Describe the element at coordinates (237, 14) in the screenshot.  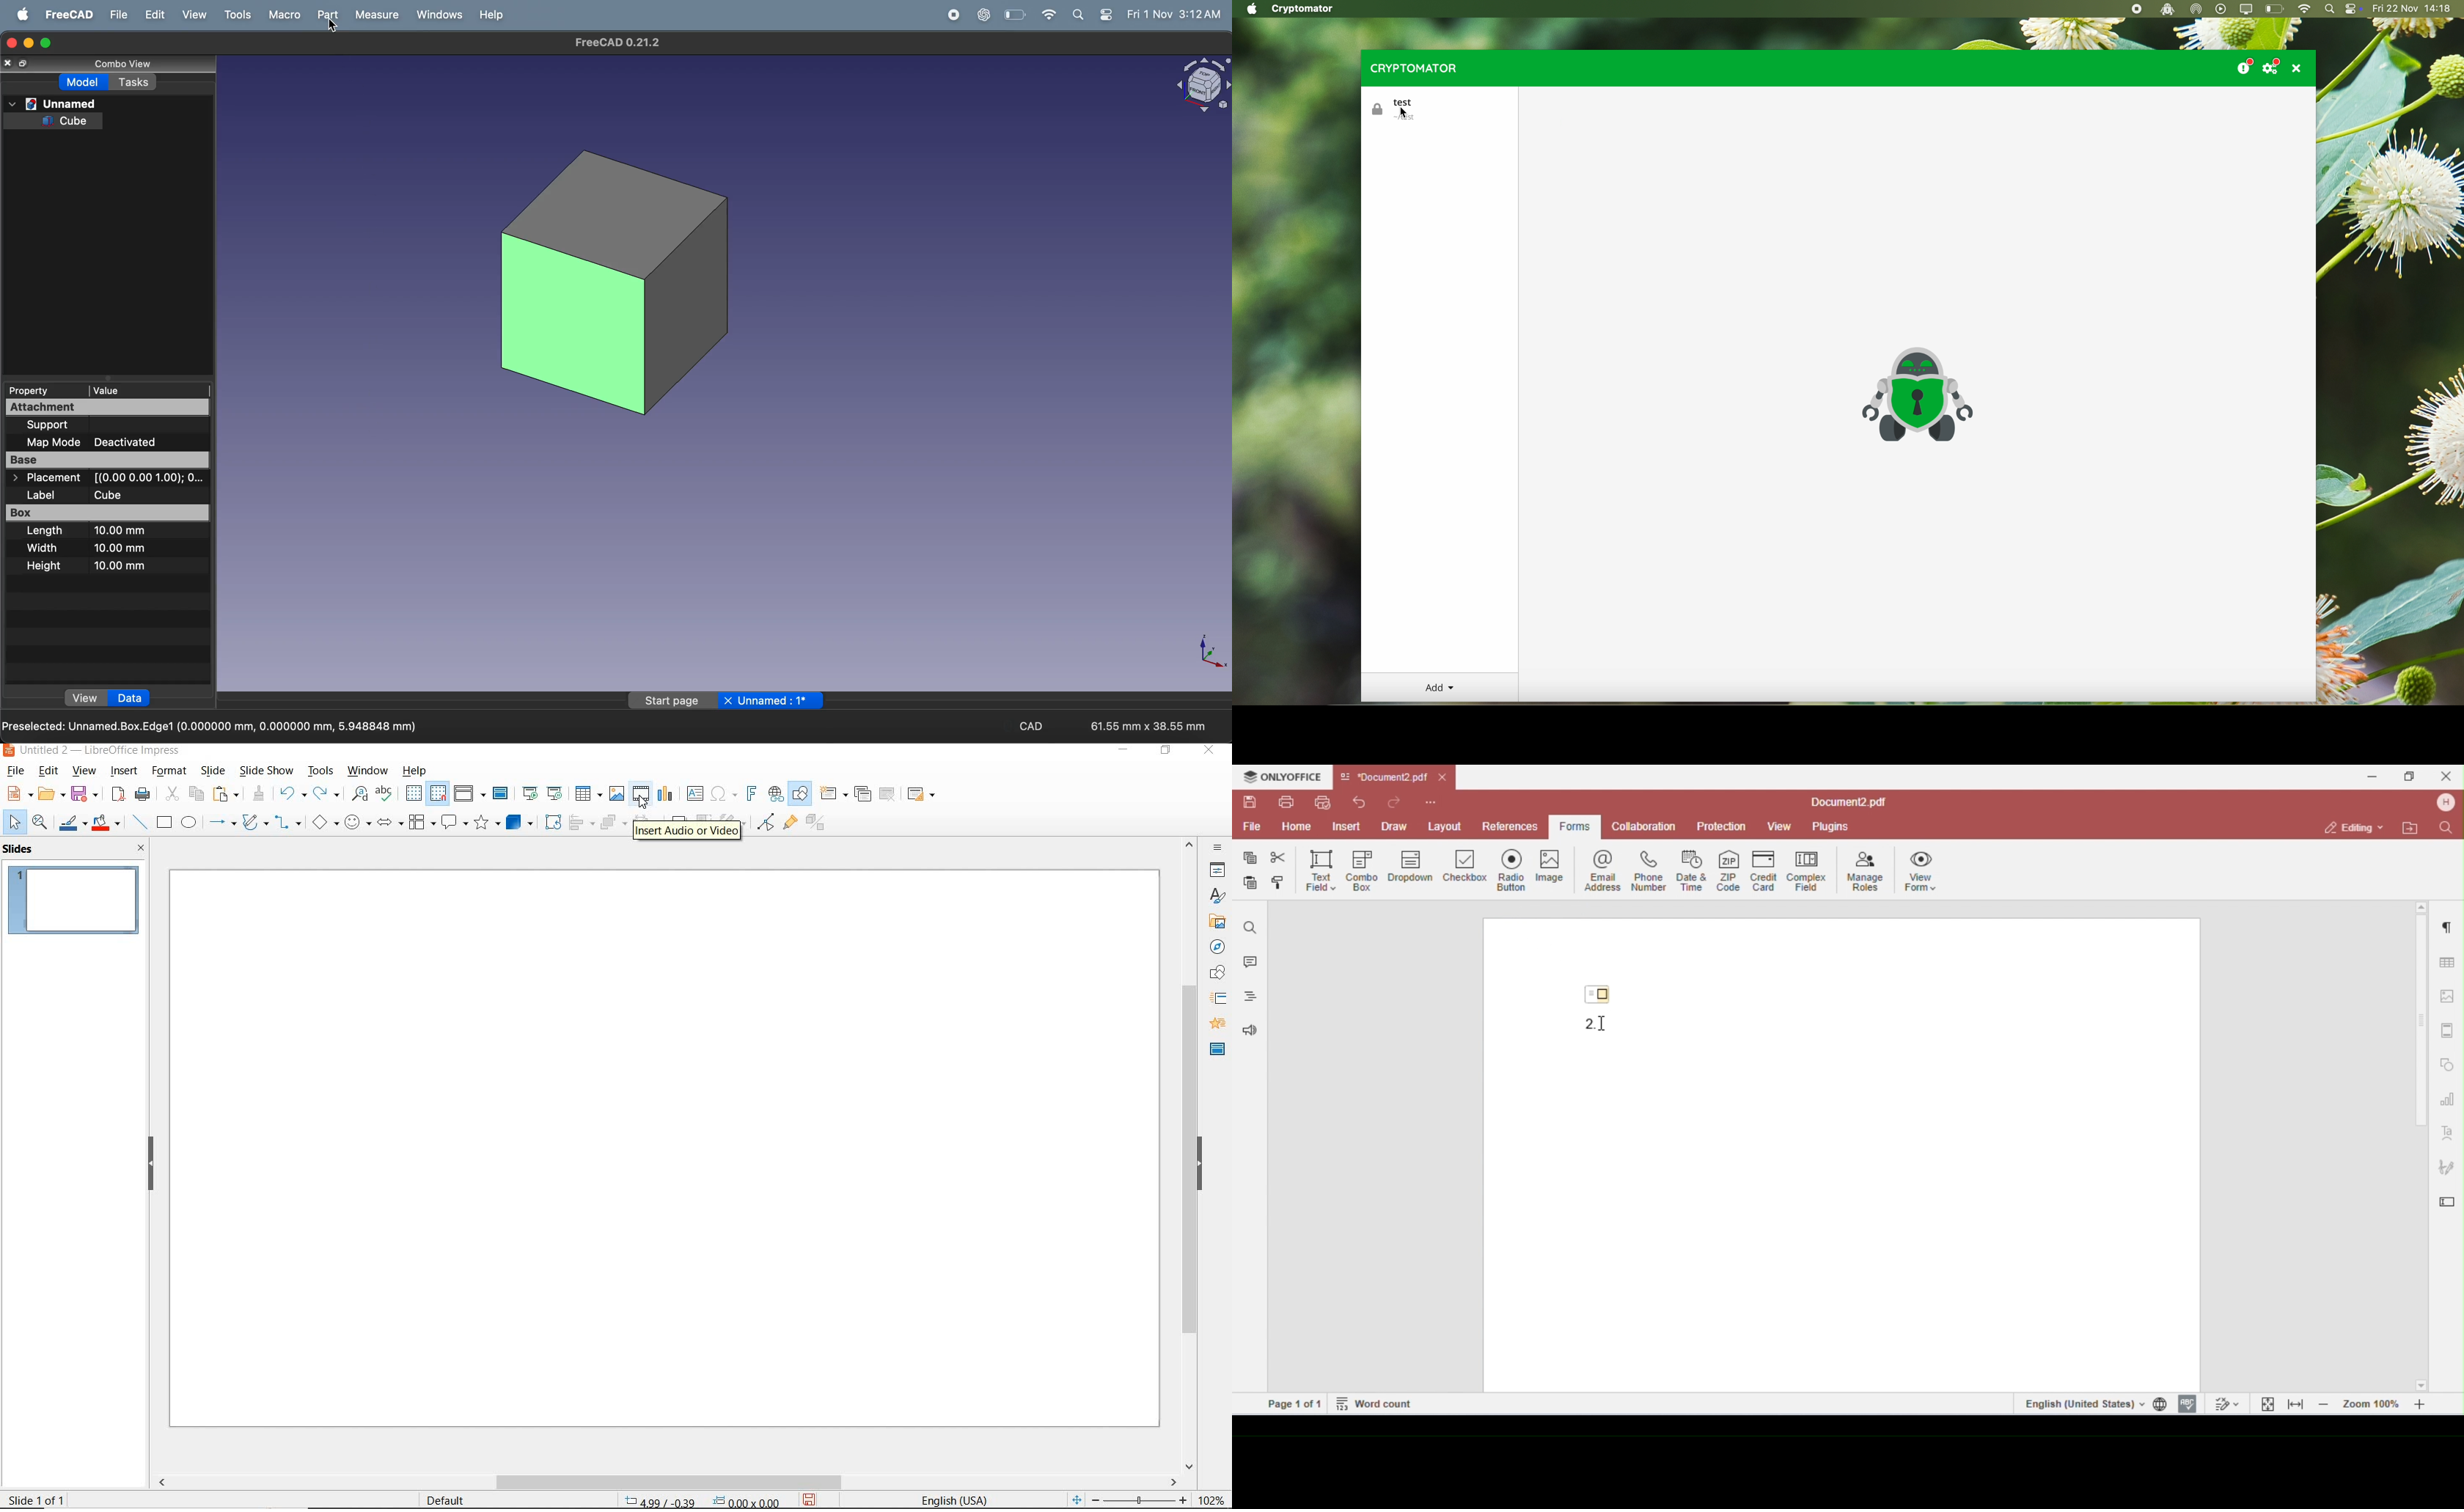
I see `tools` at that location.